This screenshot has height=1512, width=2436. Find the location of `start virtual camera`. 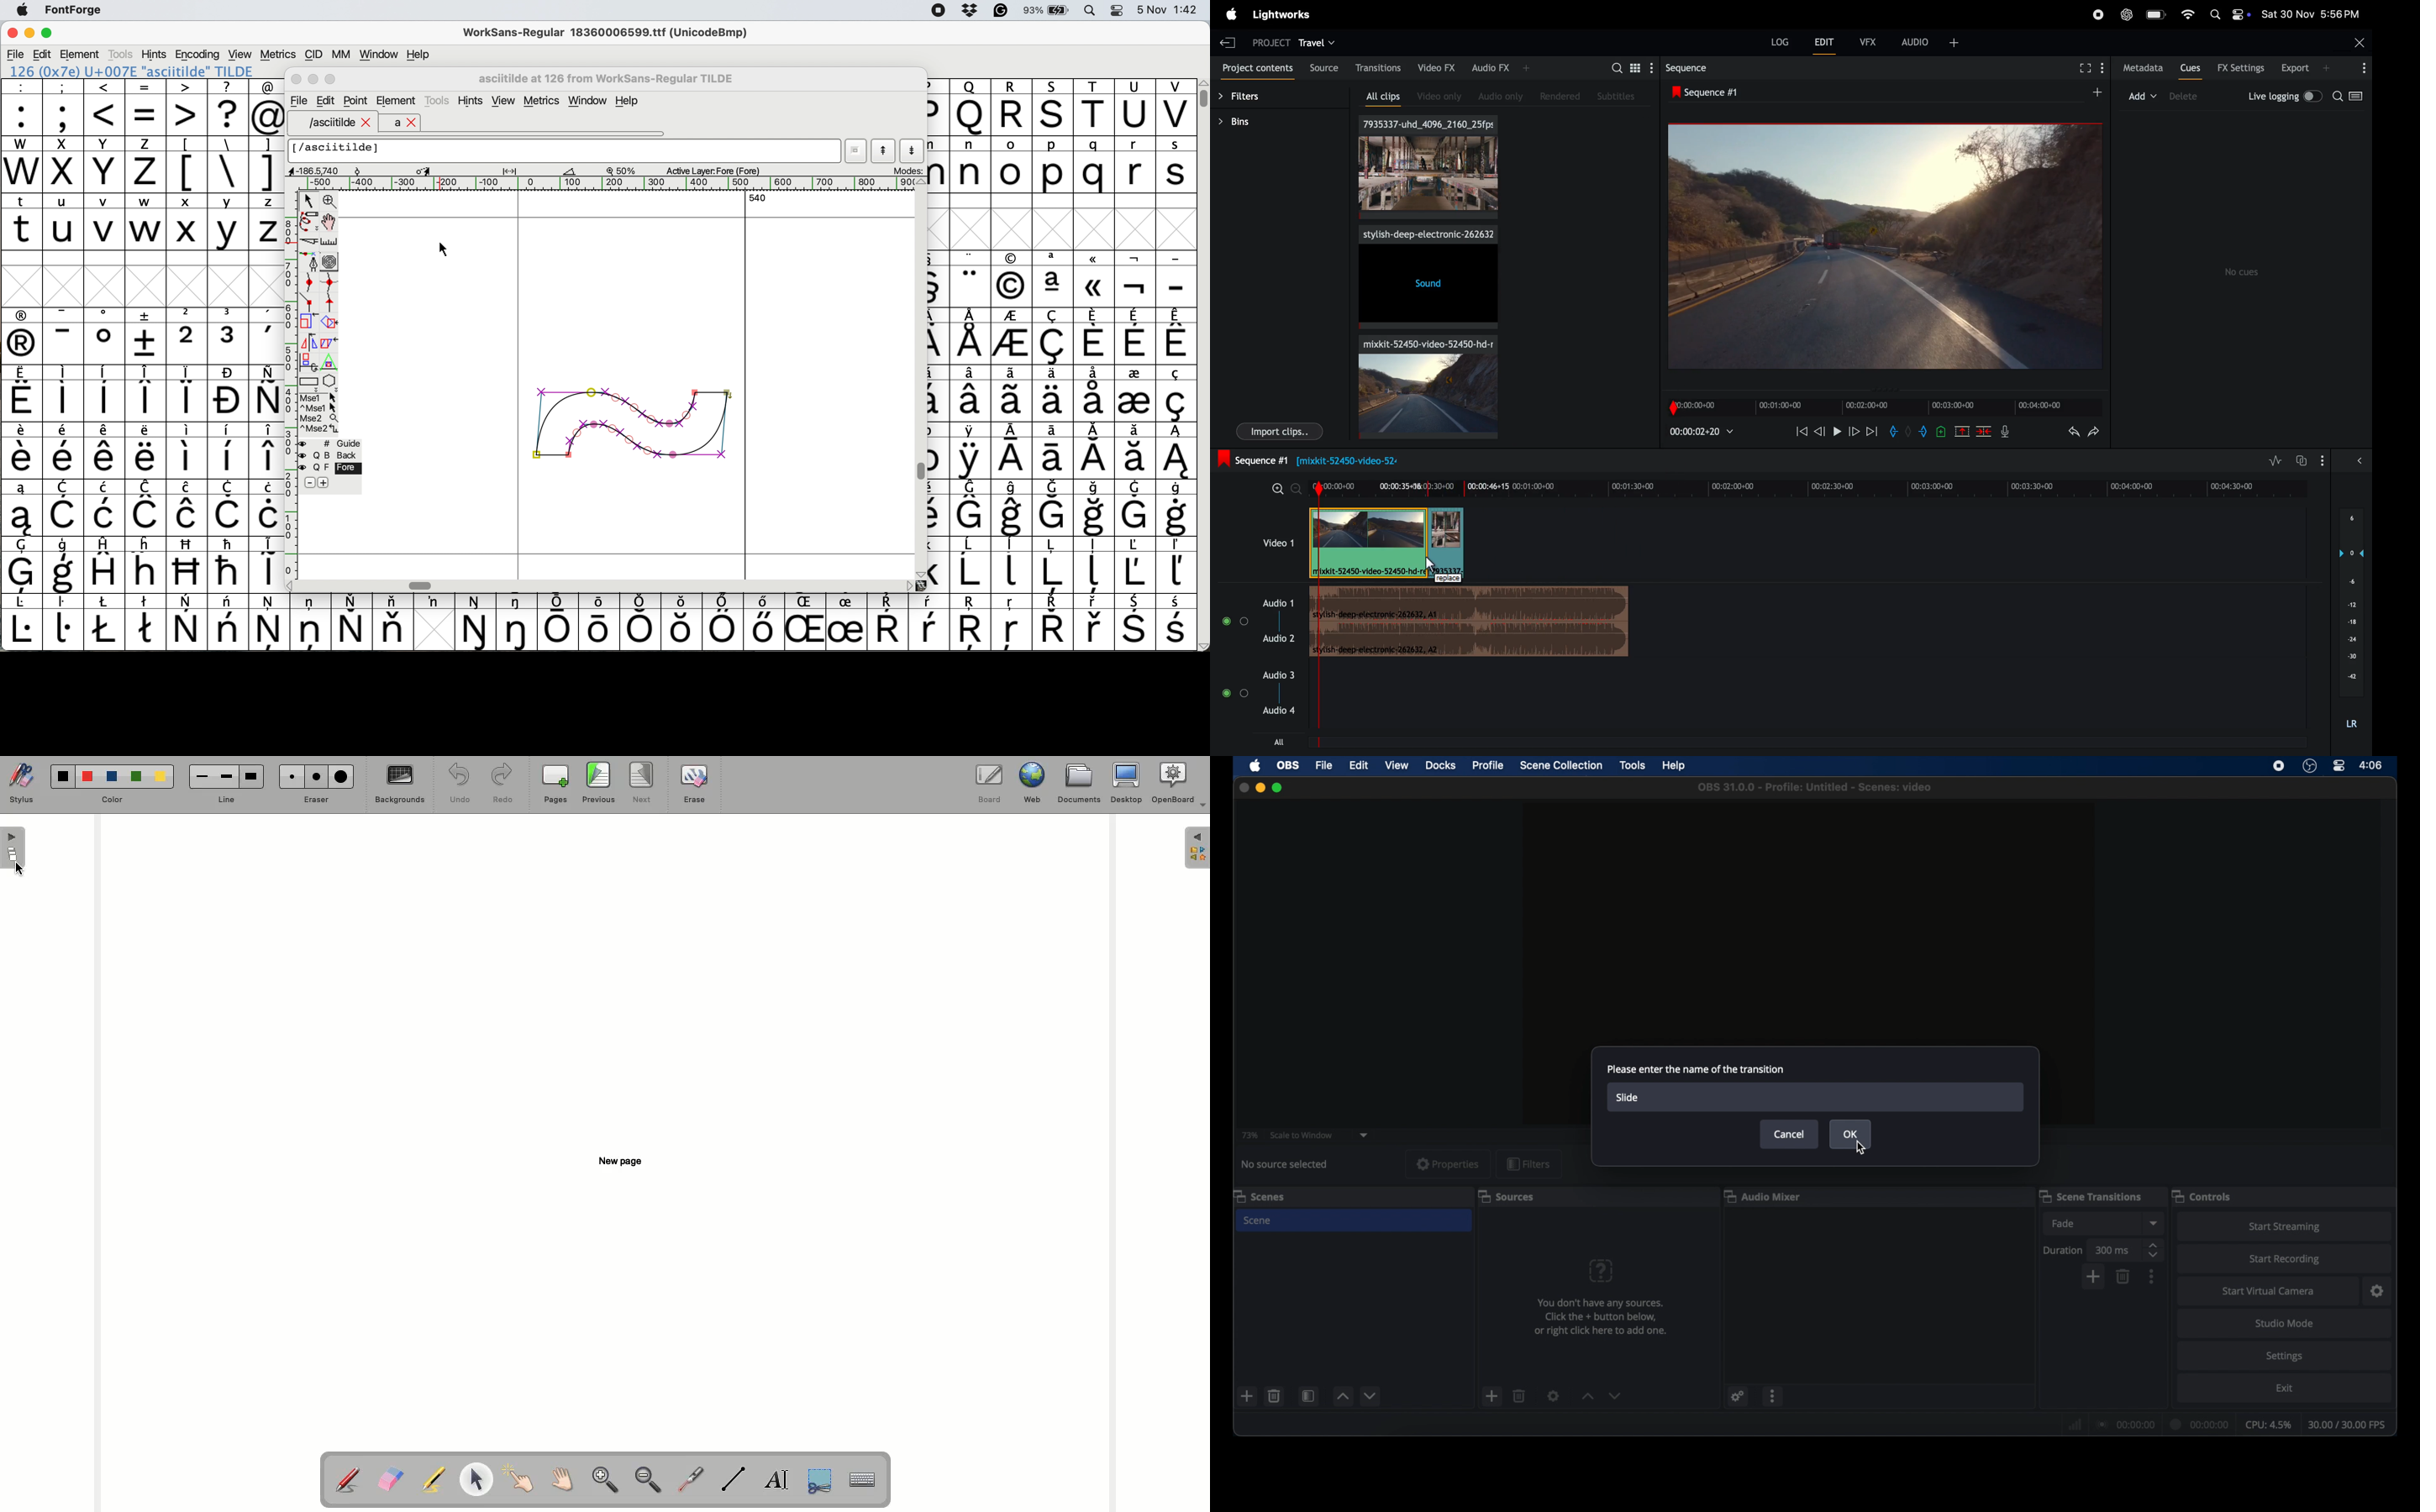

start virtual camera is located at coordinates (2268, 1292).